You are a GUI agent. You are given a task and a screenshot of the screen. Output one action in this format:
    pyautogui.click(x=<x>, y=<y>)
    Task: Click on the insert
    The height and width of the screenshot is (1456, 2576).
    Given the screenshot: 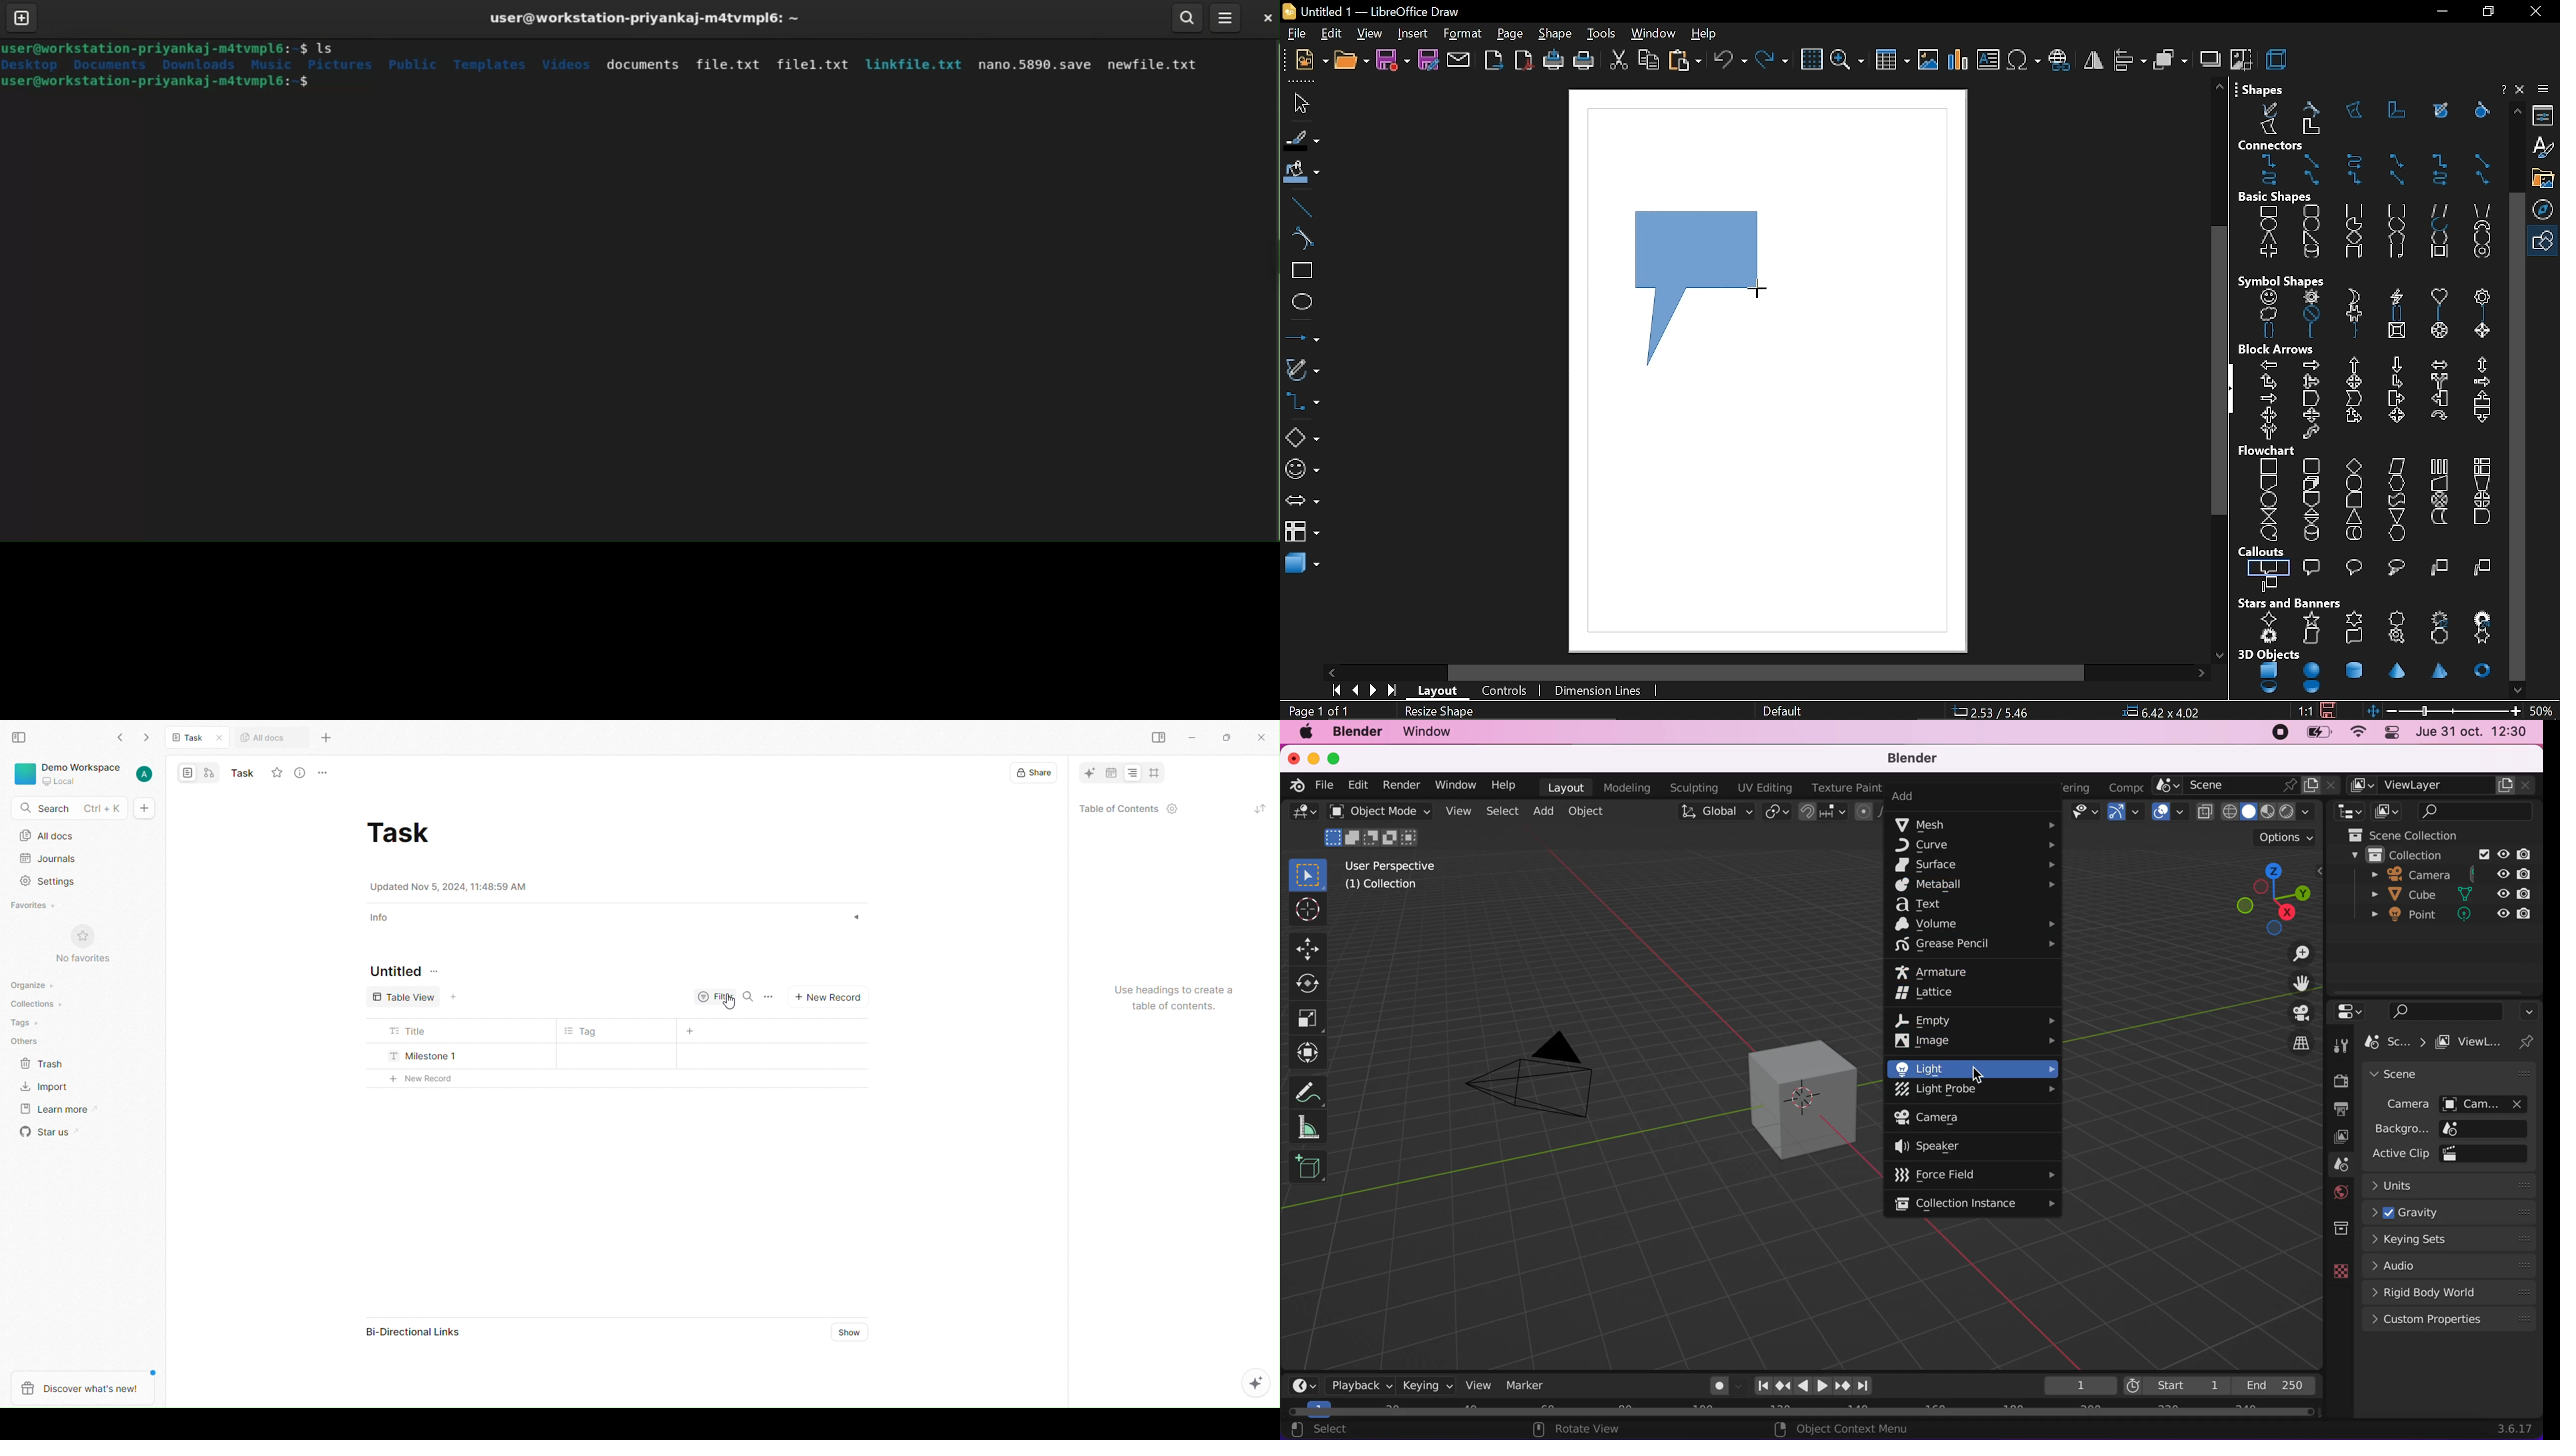 What is the action you would take?
    pyautogui.click(x=1414, y=34)
    